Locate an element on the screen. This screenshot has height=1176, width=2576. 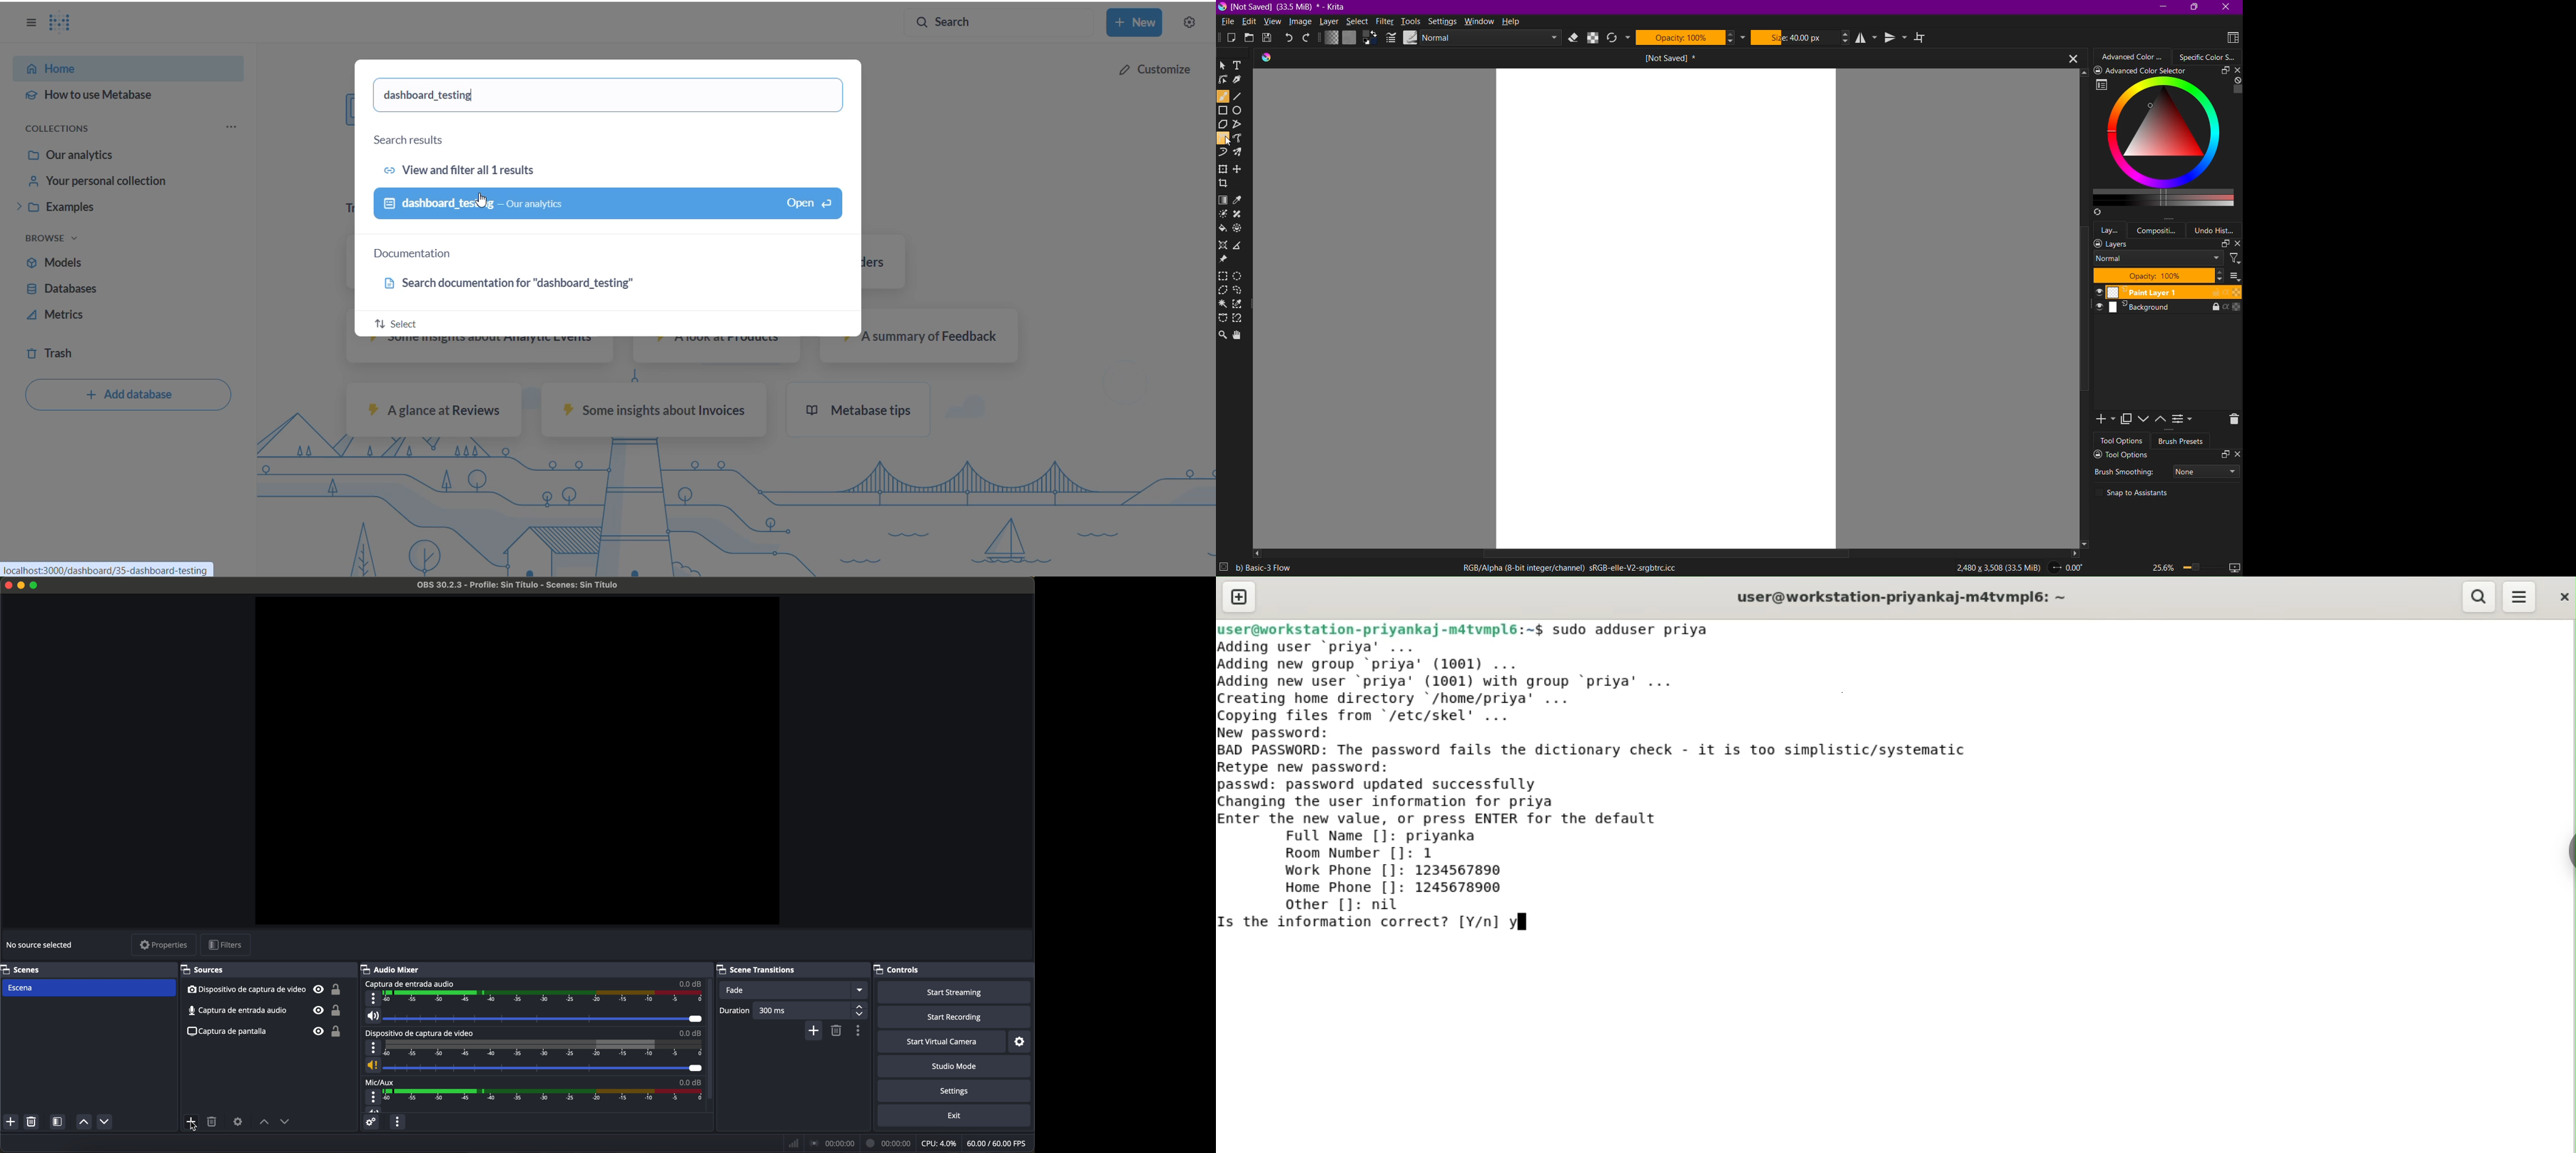
move source down is located at coordinates (283, 1123).